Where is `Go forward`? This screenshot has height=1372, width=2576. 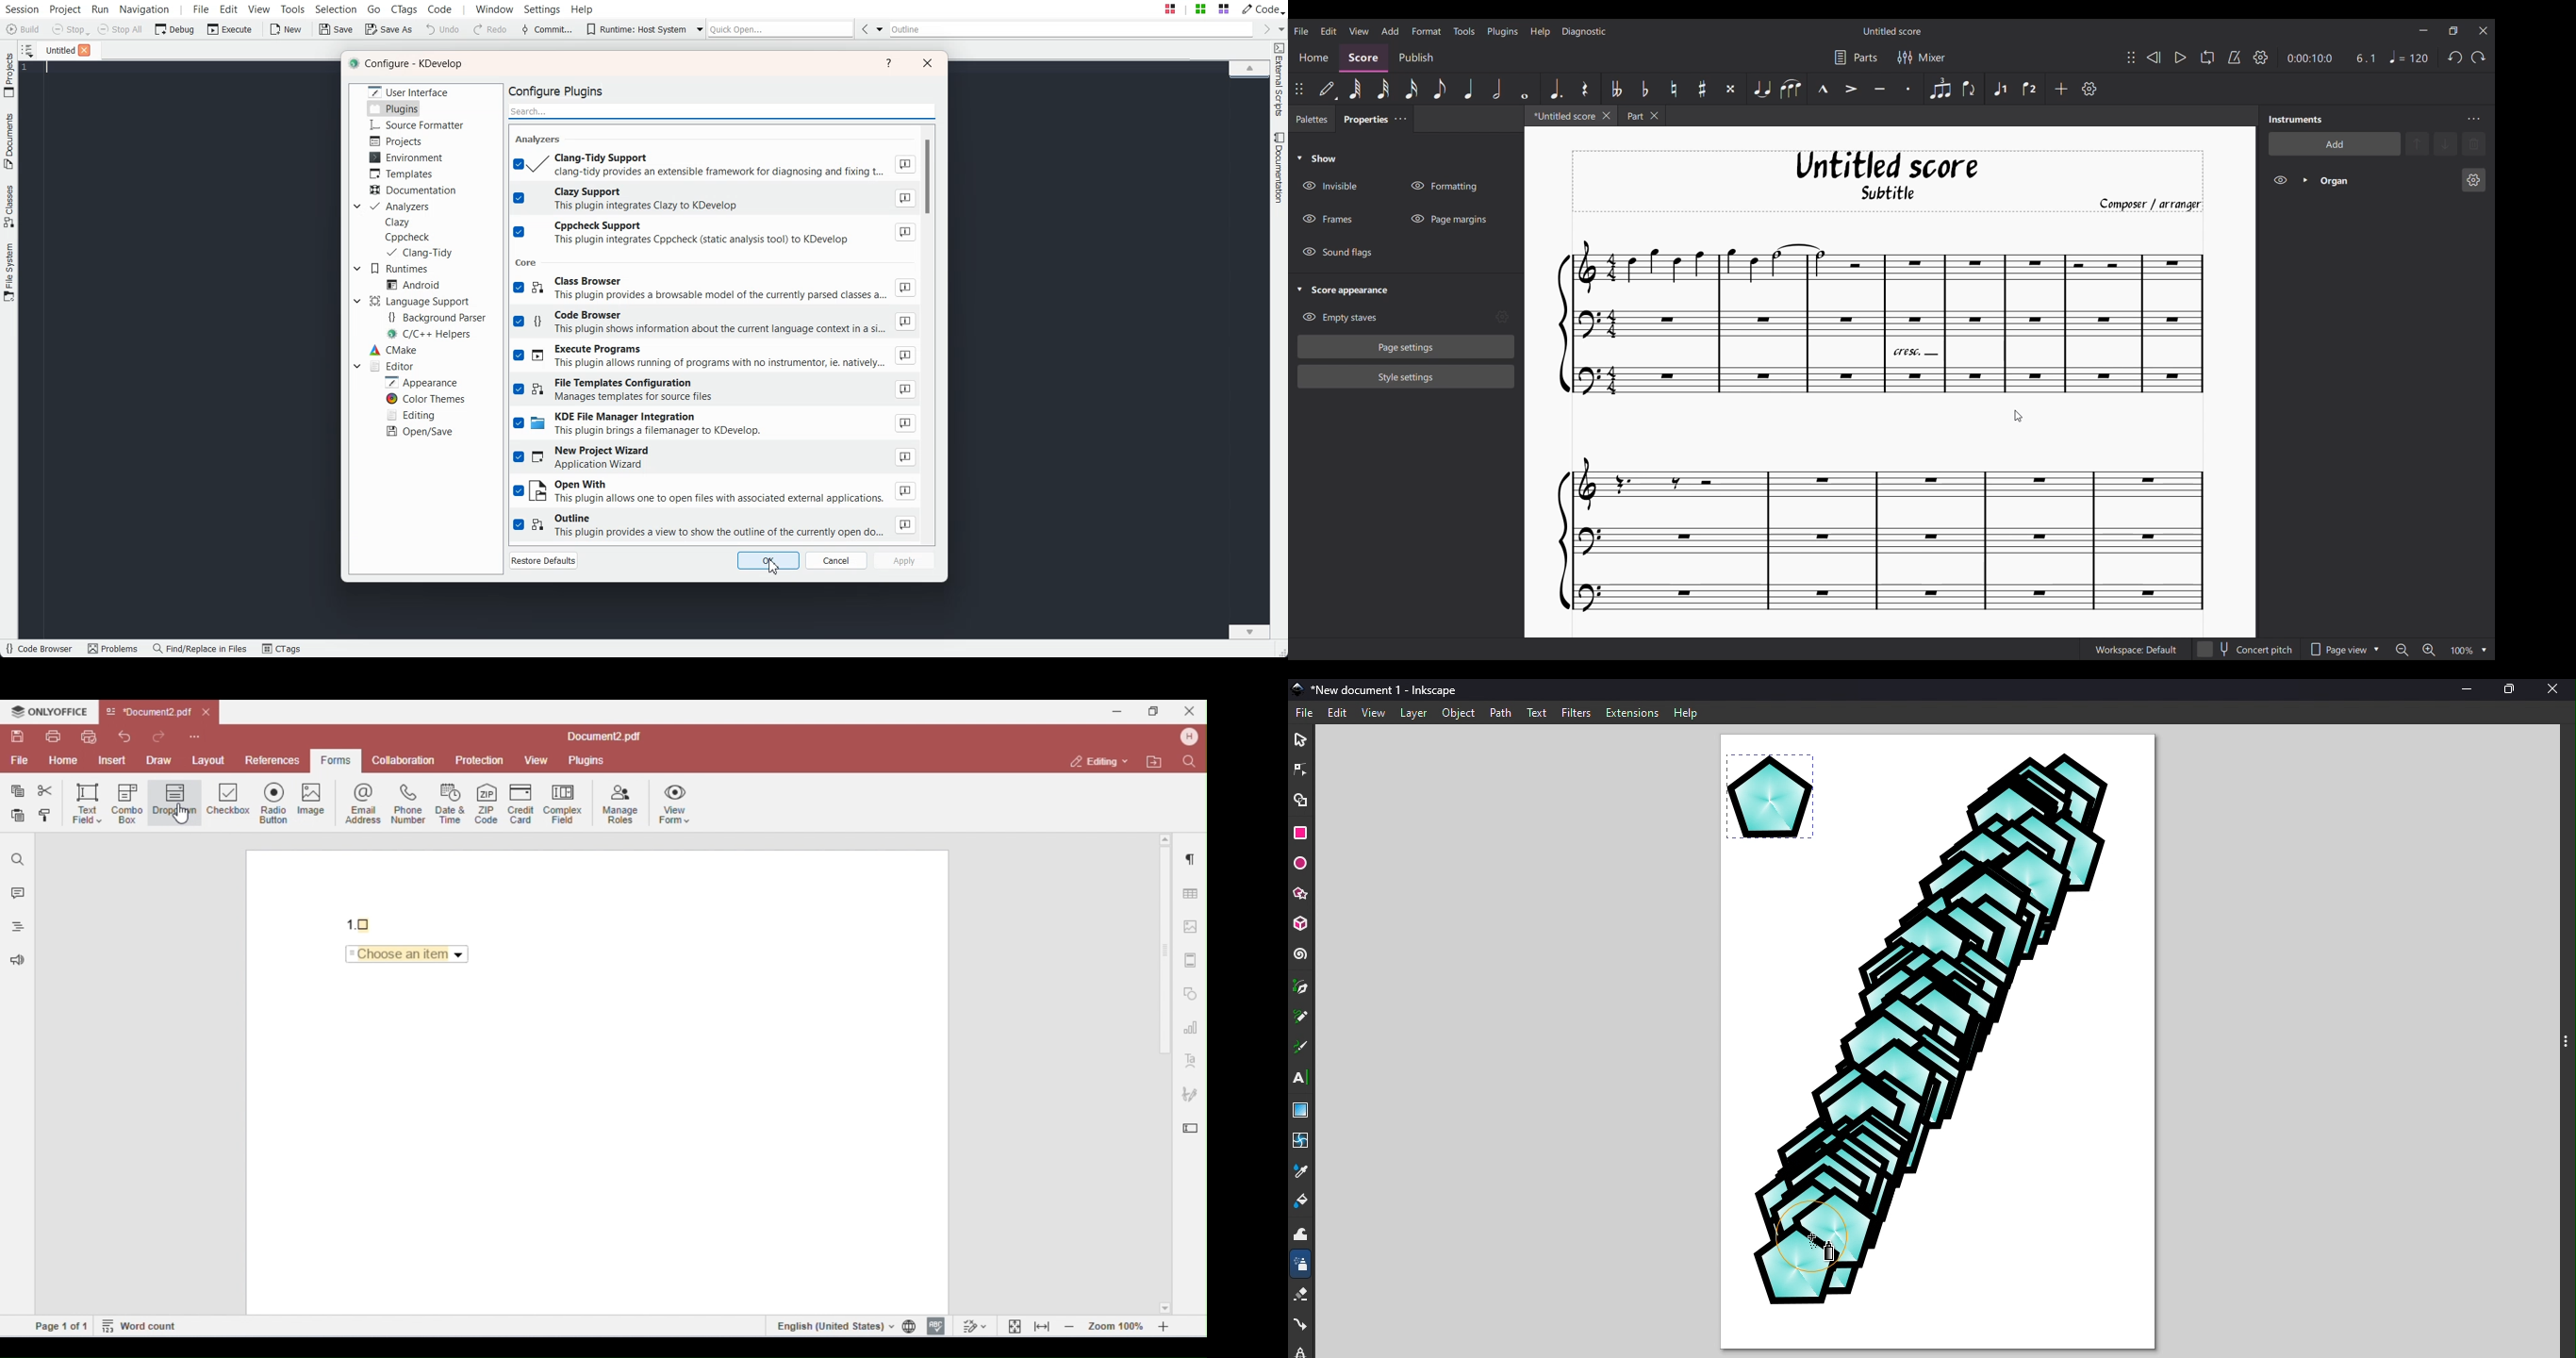
Go forward is located at coordinates (1264, 29).